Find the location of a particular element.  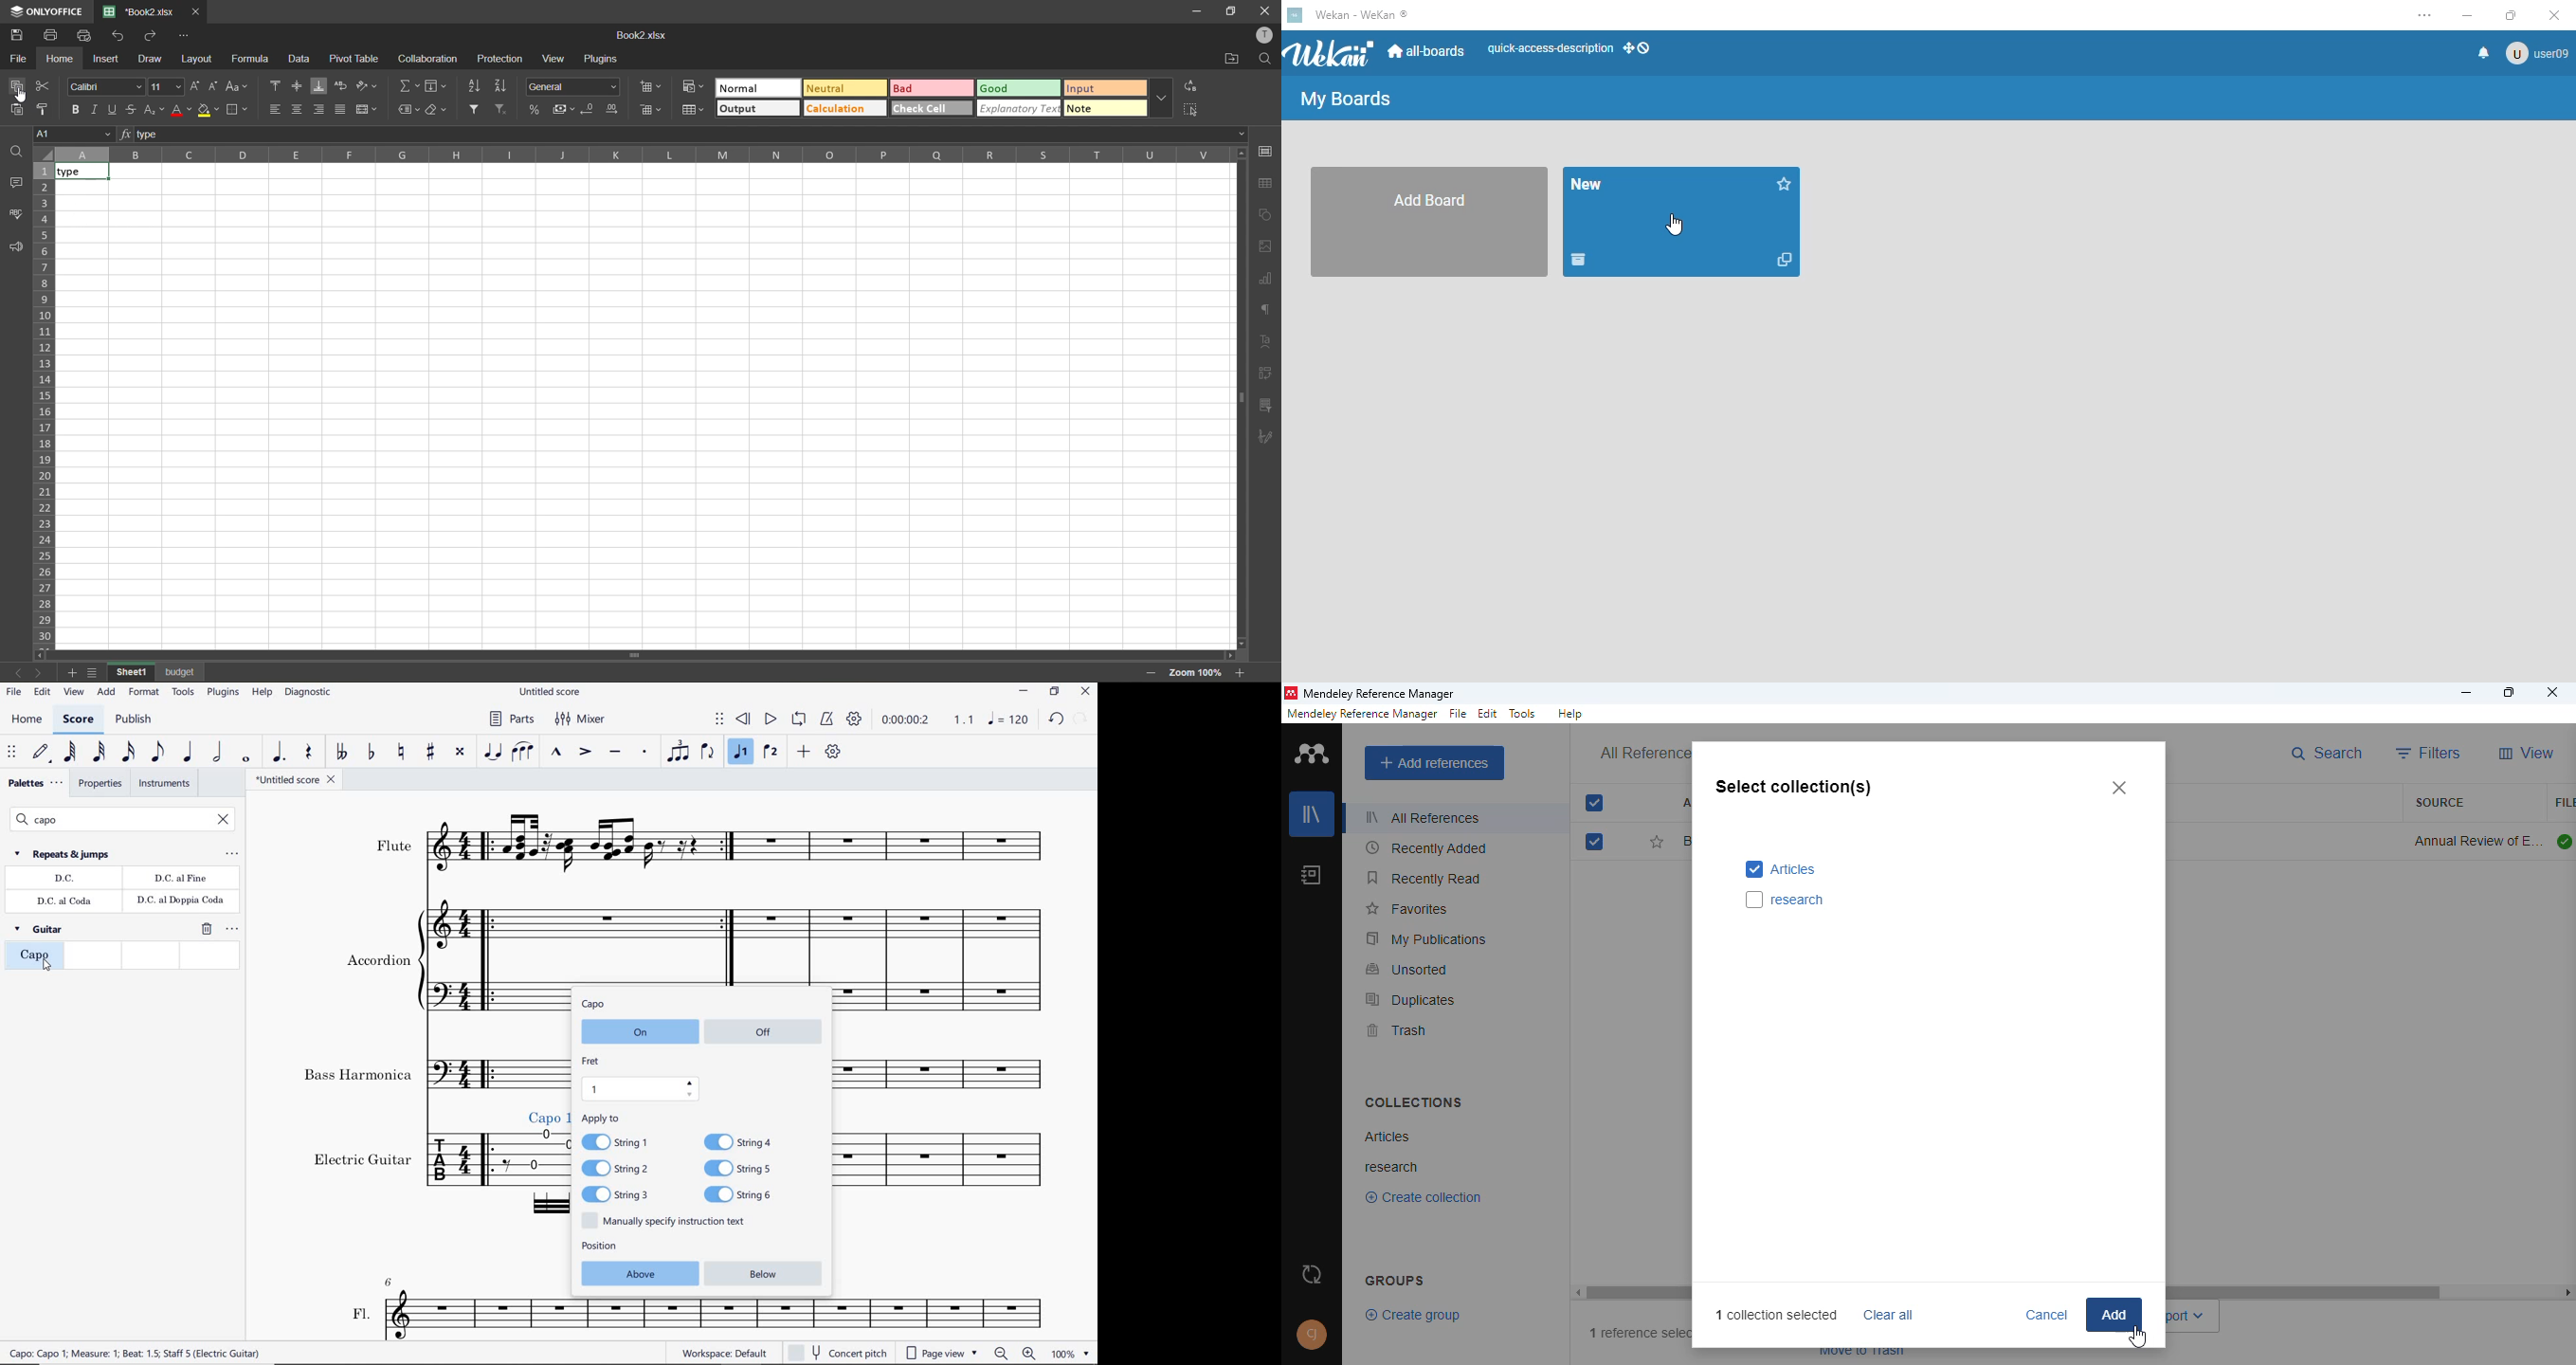

trash is located at coordinates (1397, 1030).